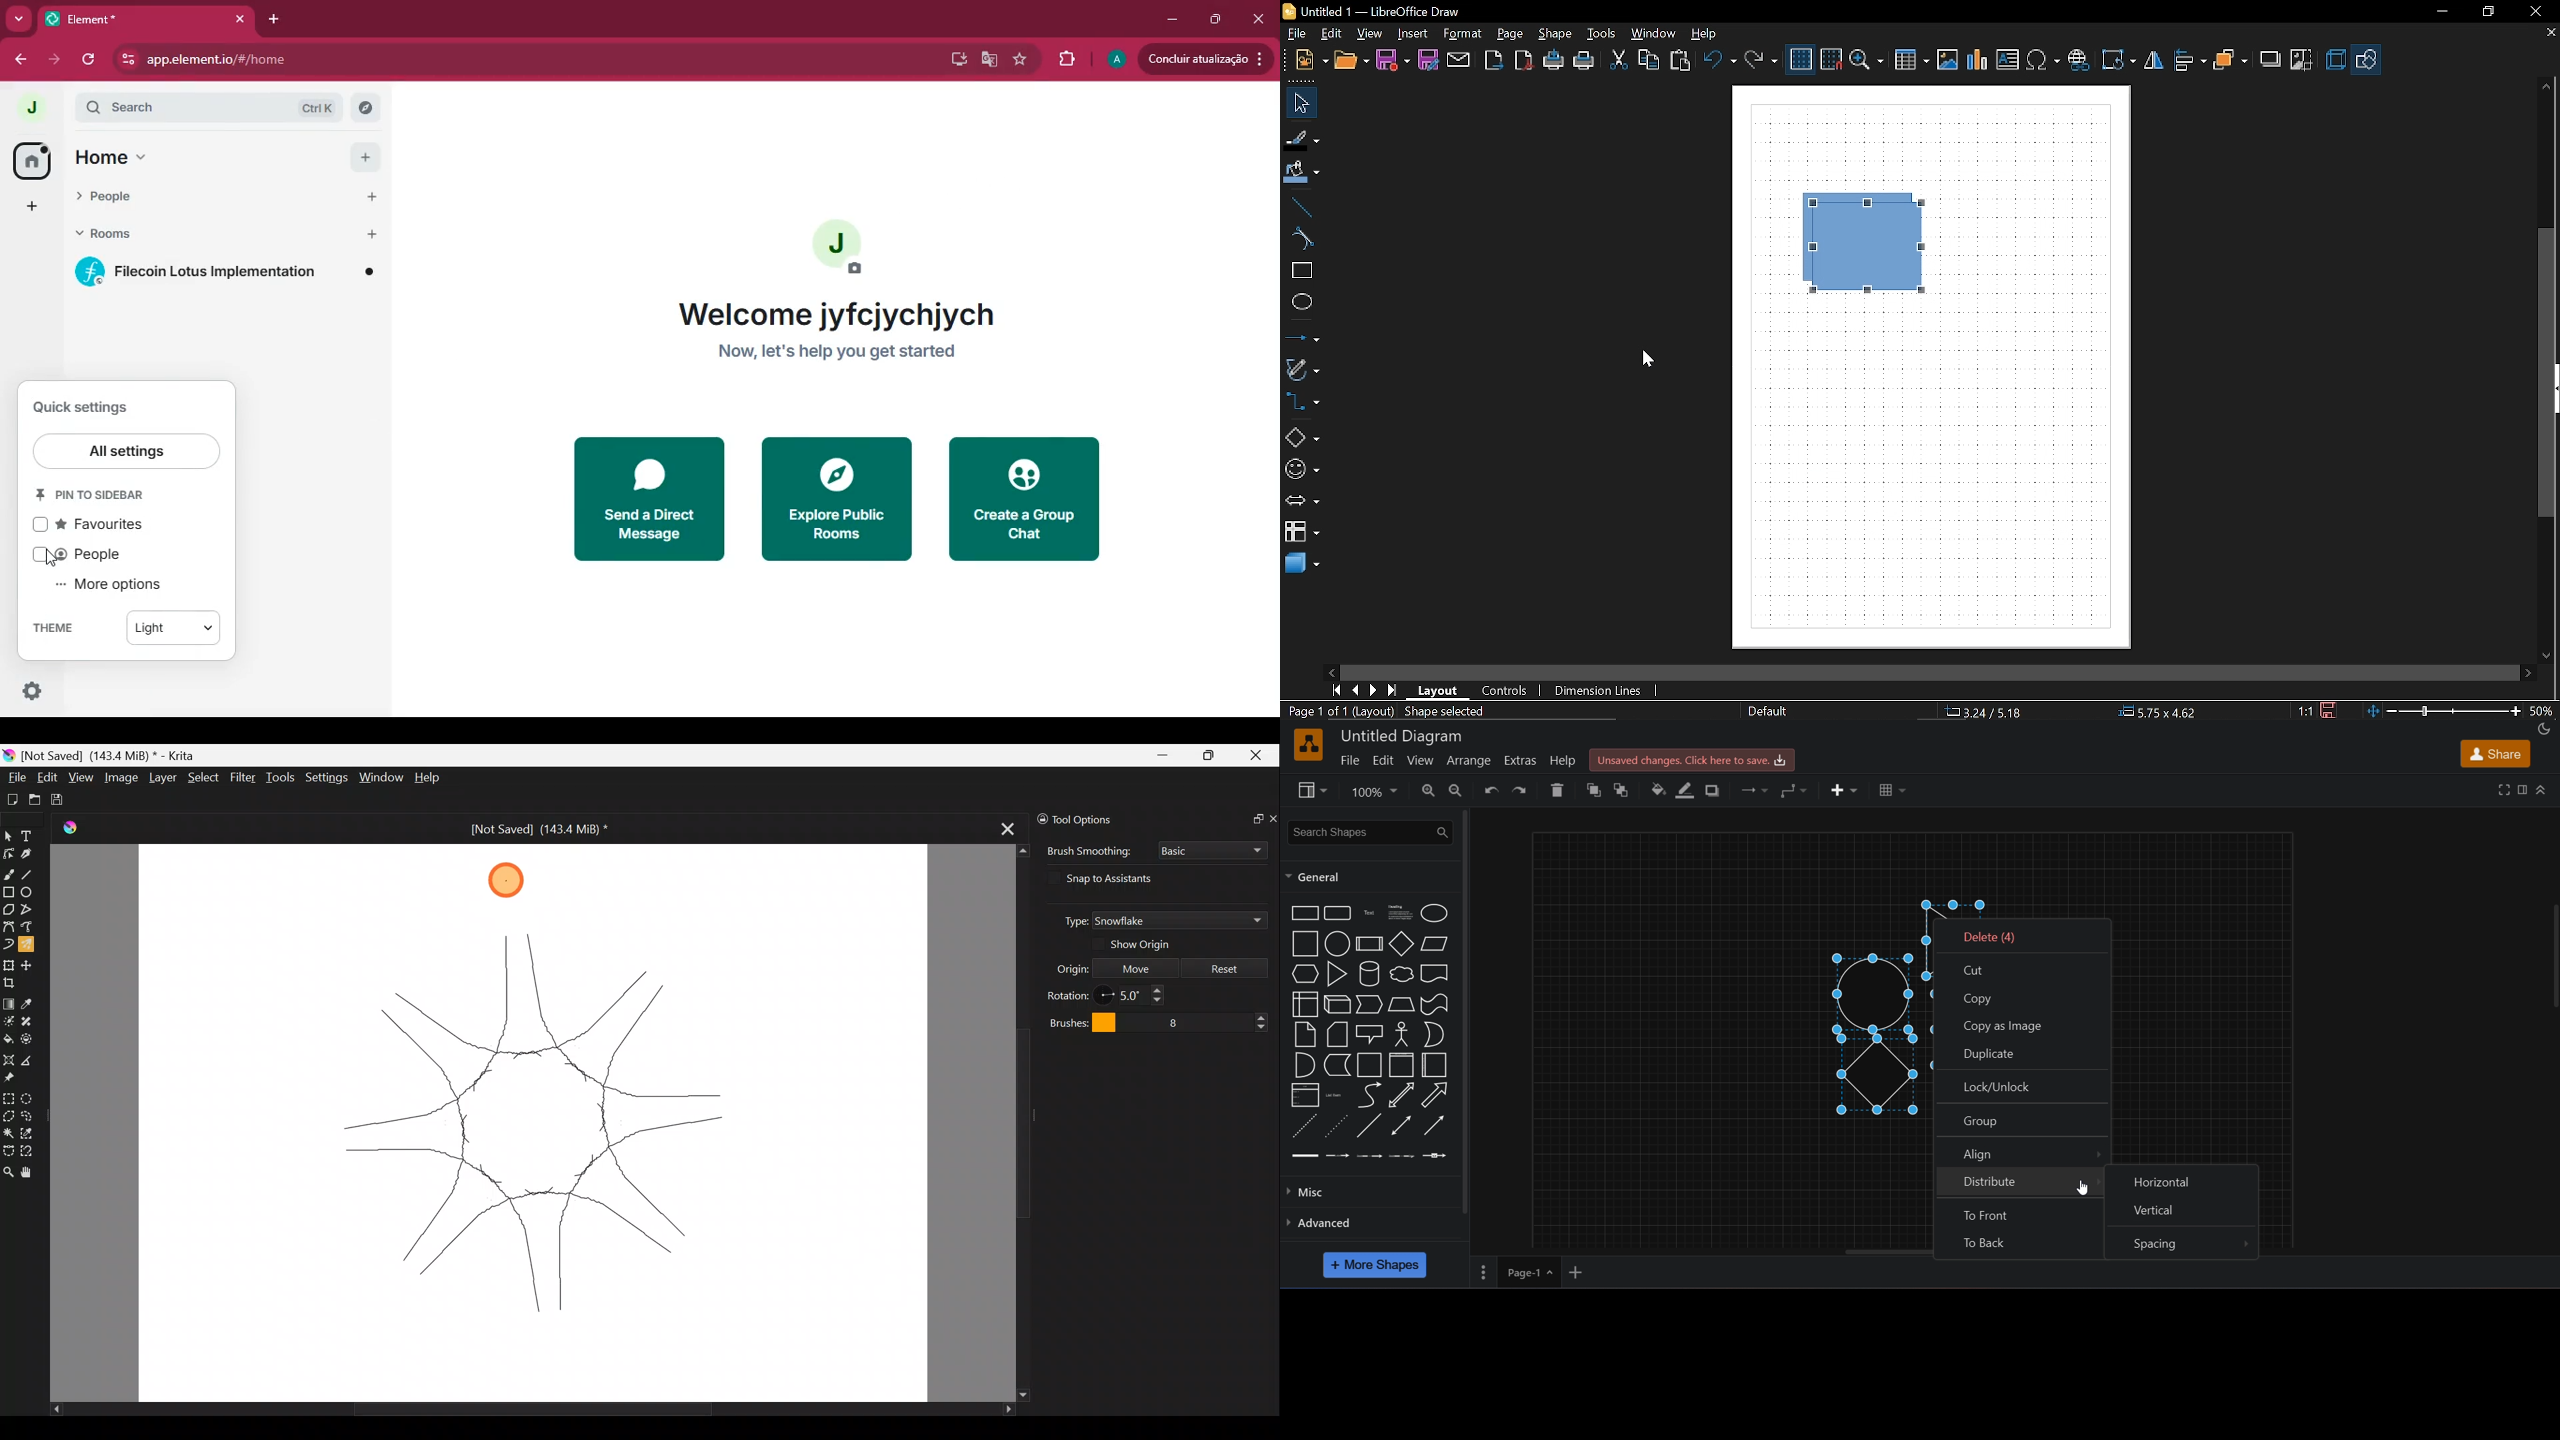  Describe the element at coordinates (2021, 936) in the screenshot. I see `delete` at that location.